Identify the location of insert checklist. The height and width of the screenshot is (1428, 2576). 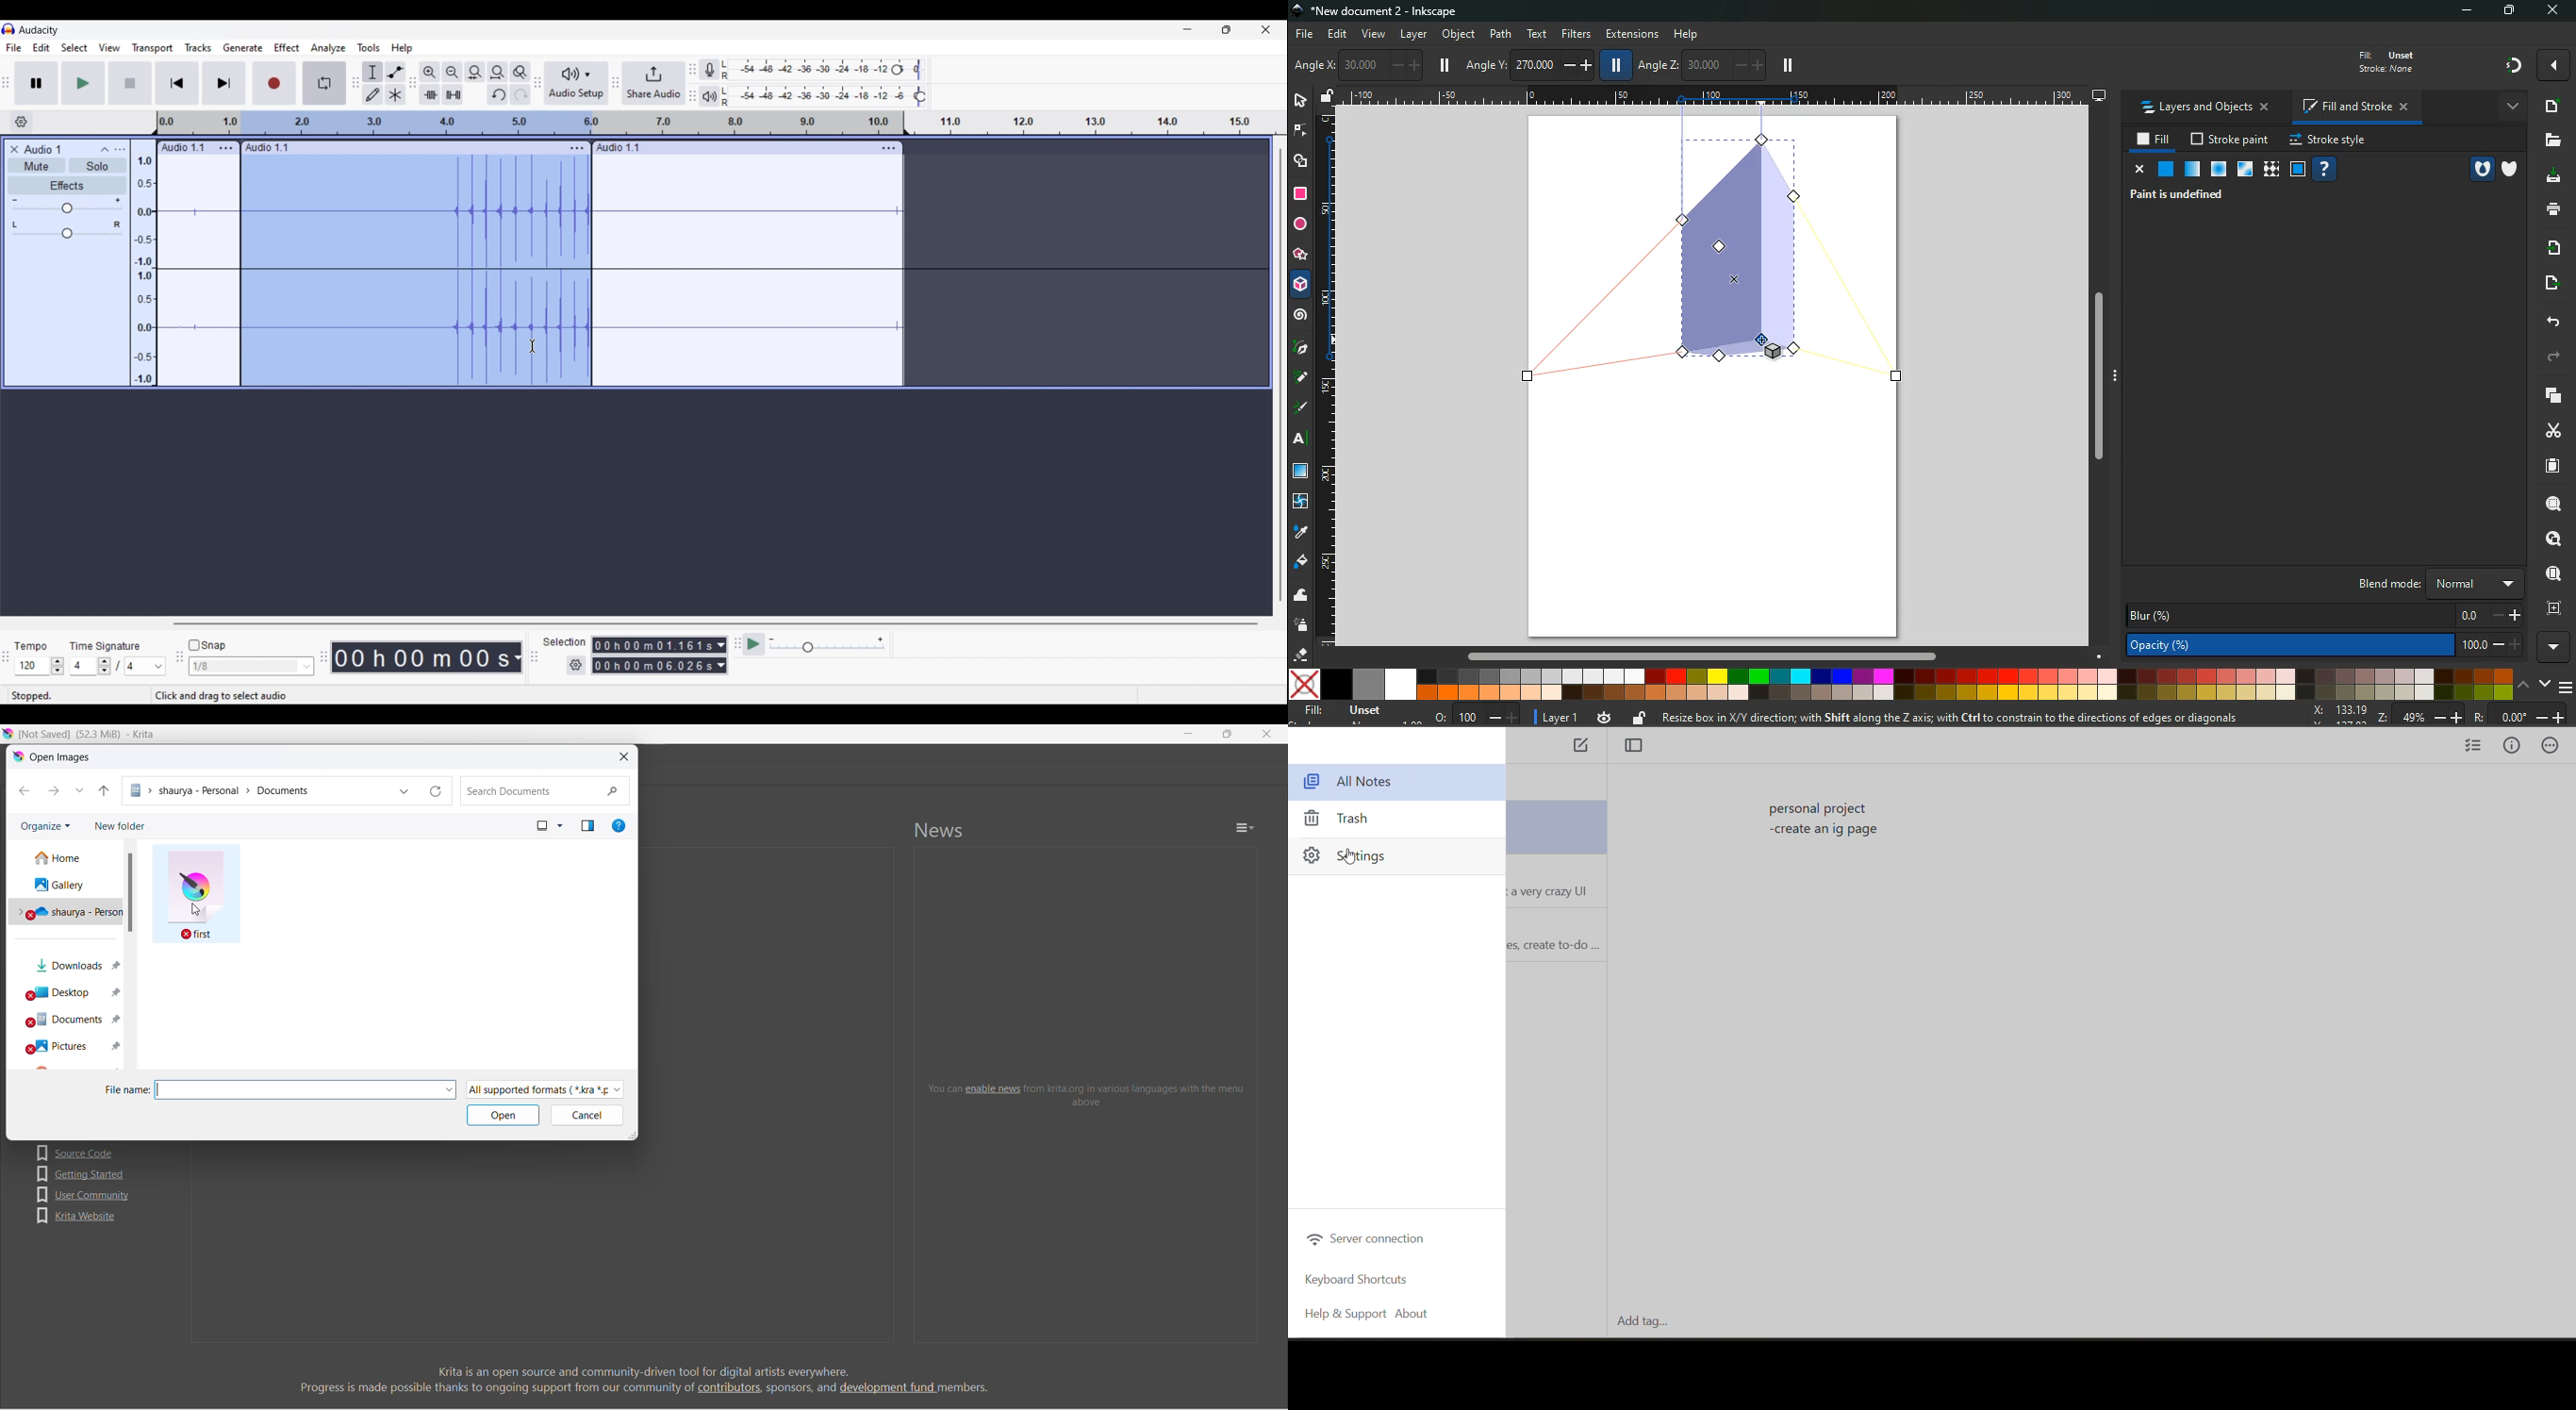
(2471, 747).